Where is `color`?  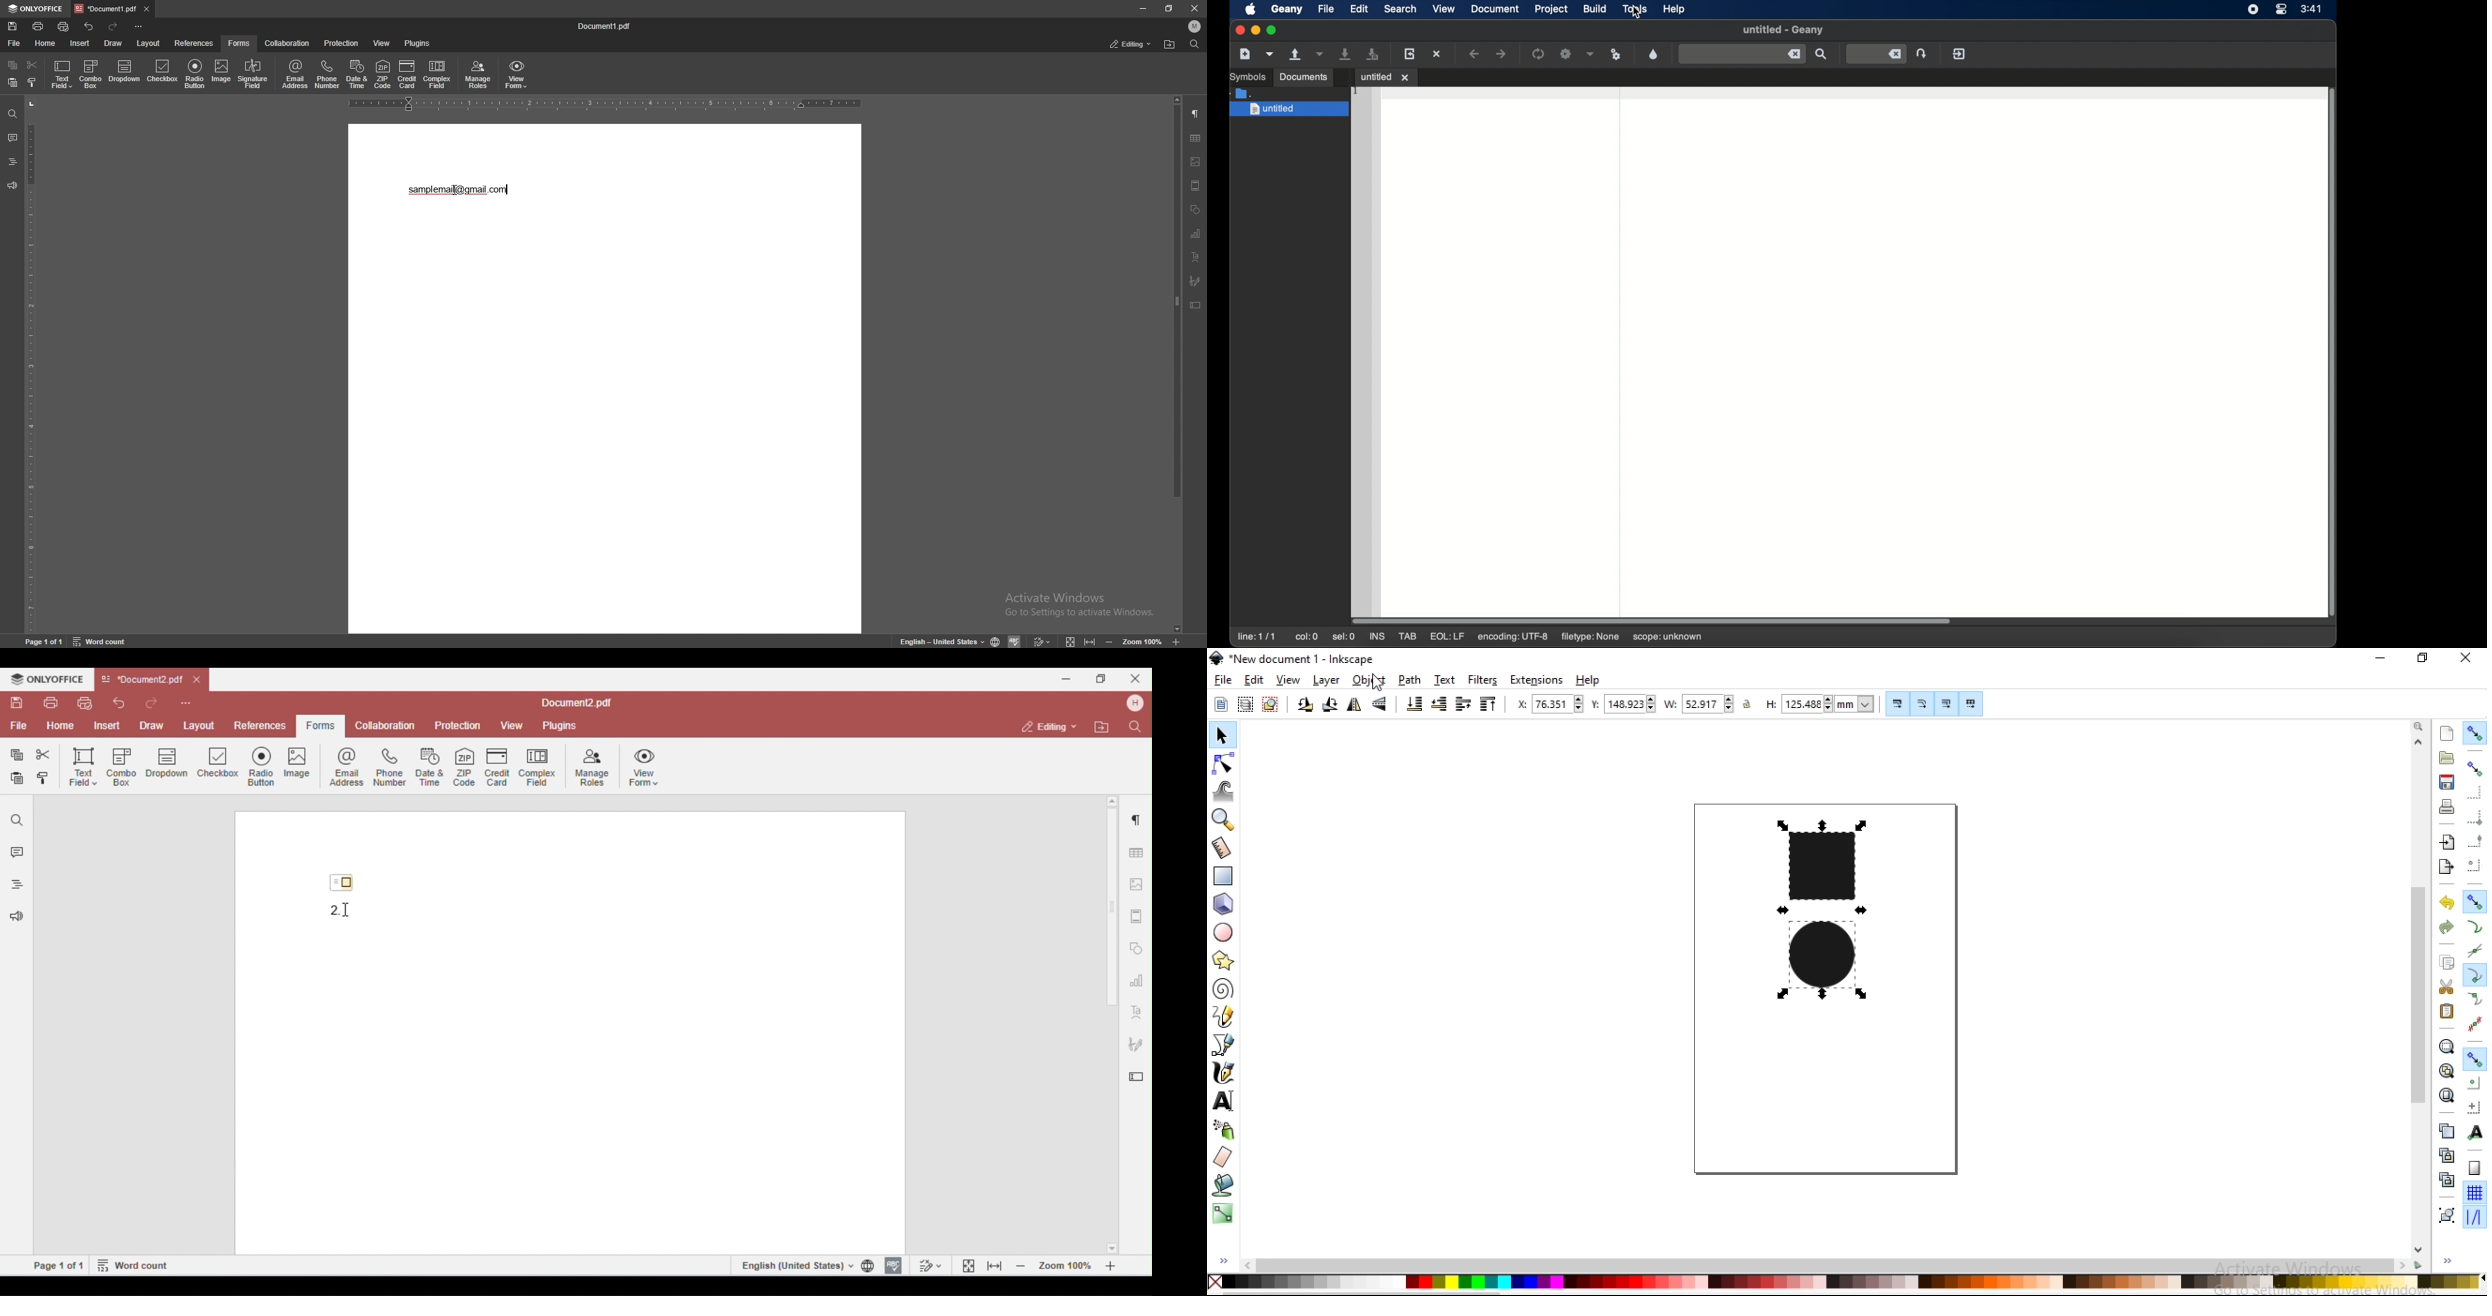 color is located at coordinates (1846, 1282).